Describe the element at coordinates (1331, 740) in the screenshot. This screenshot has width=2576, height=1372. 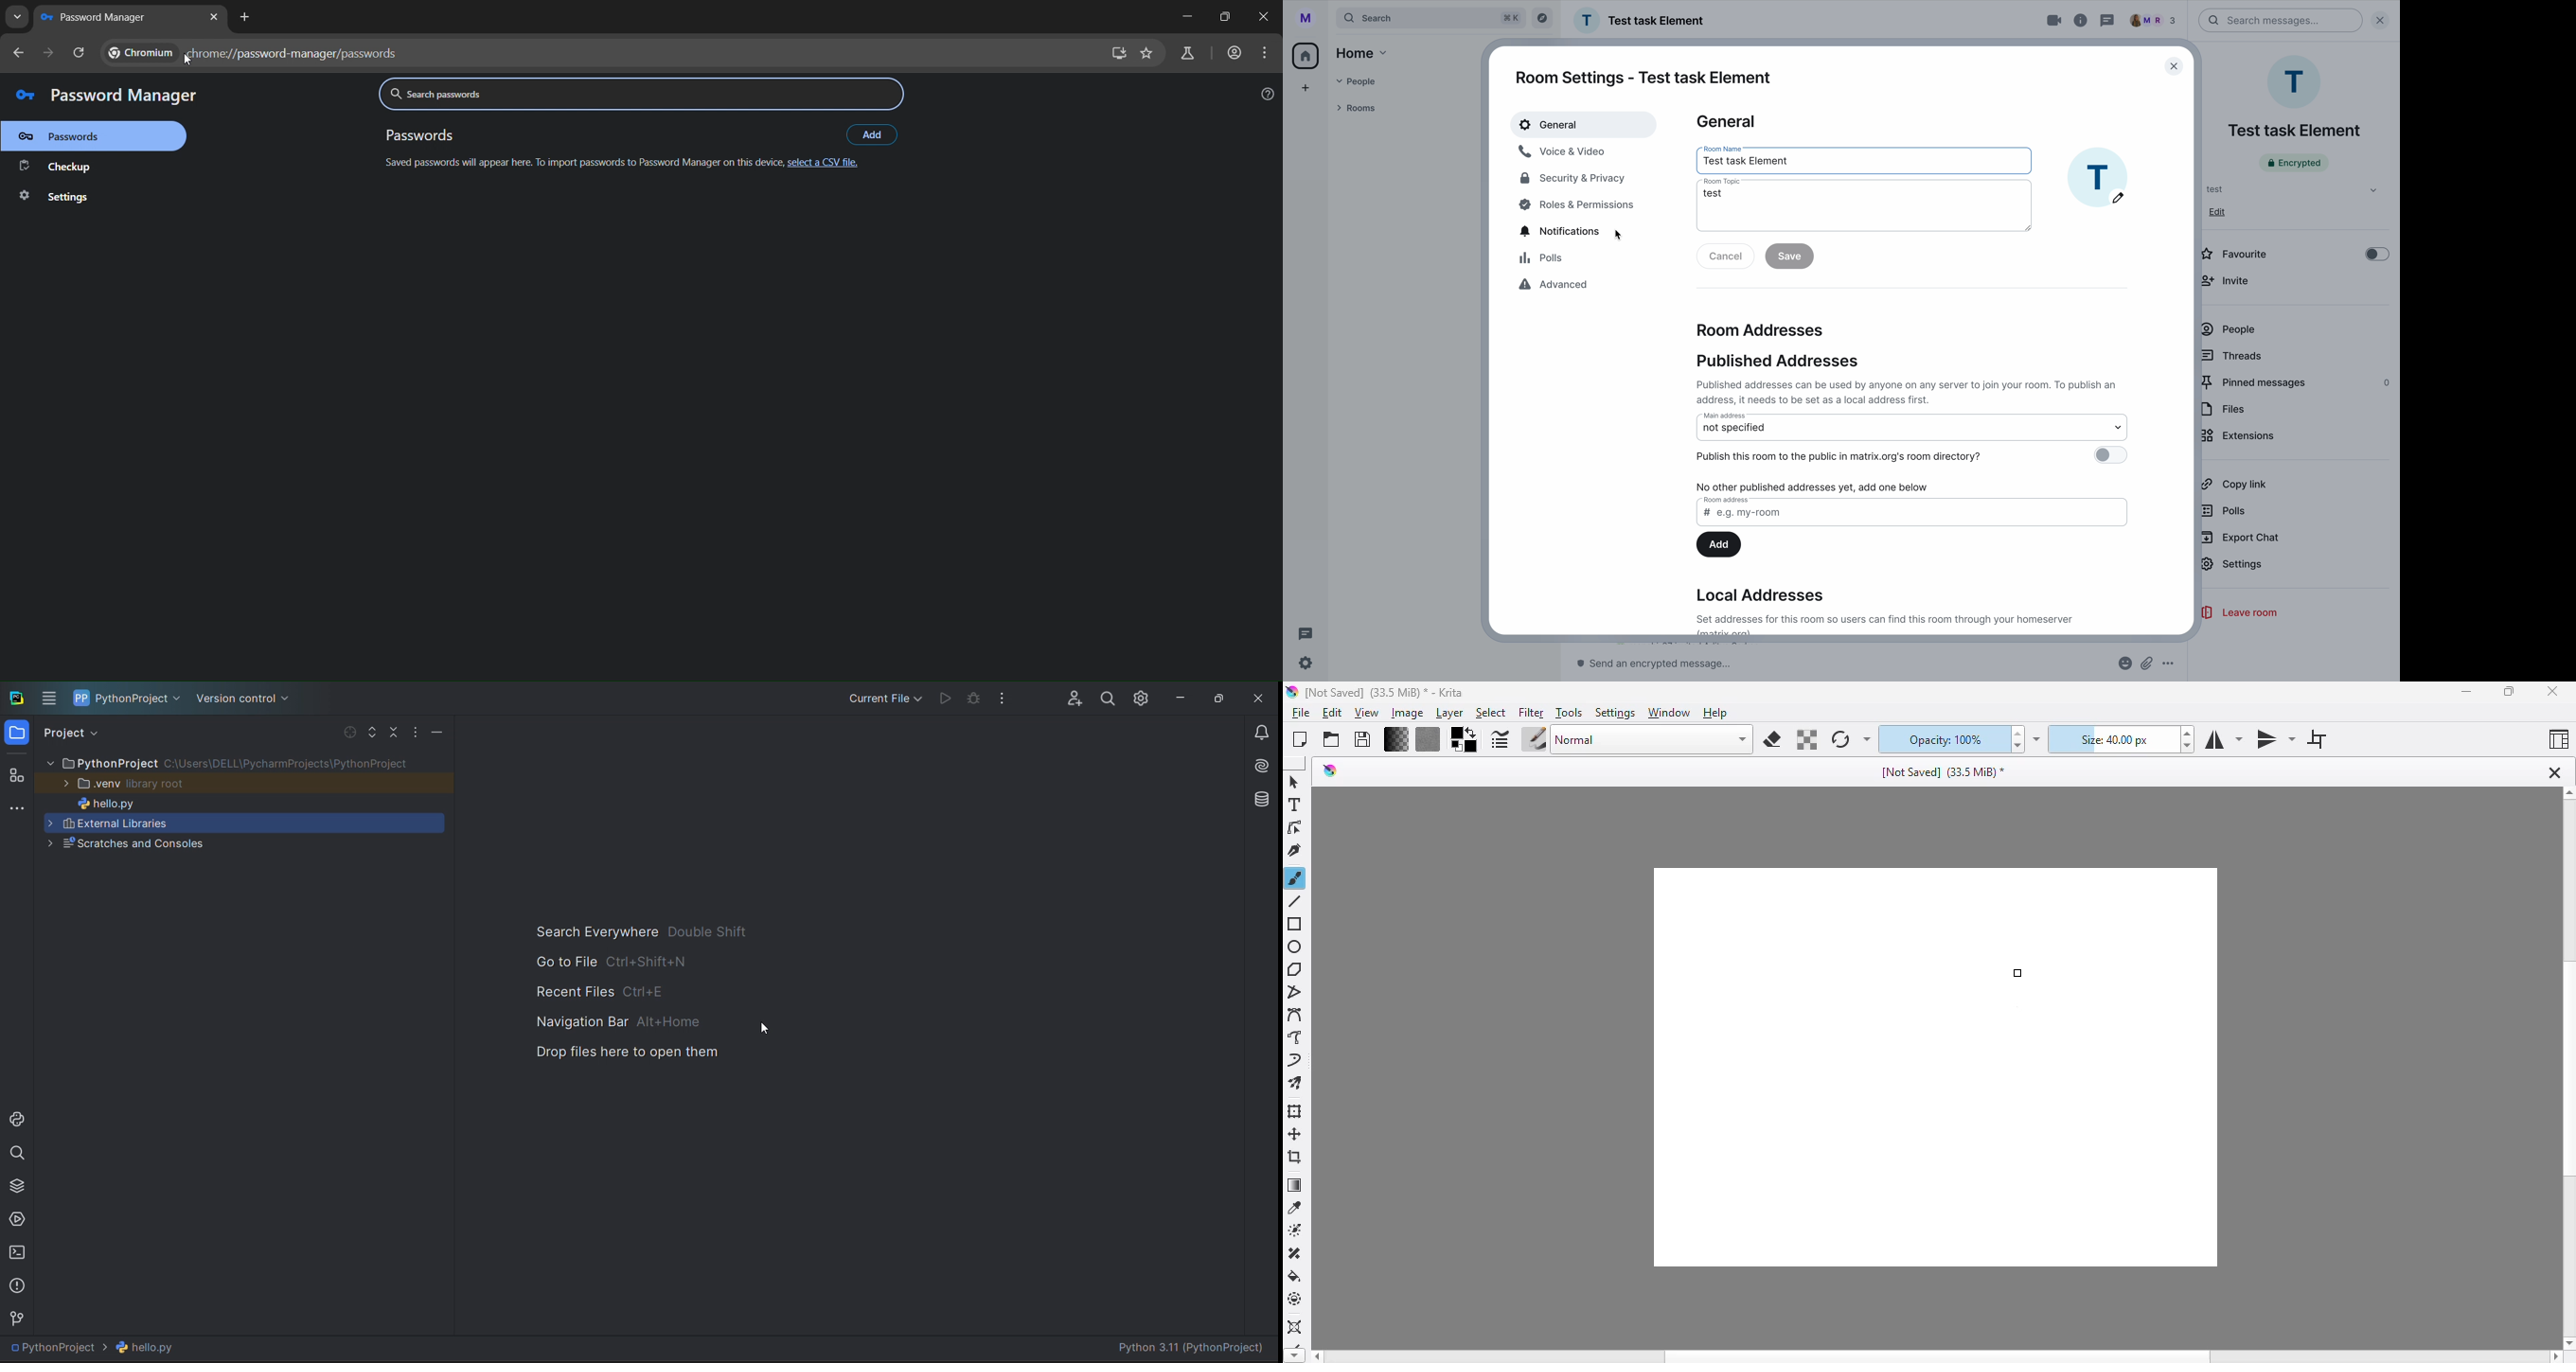
I see `open an existing document` at that location.